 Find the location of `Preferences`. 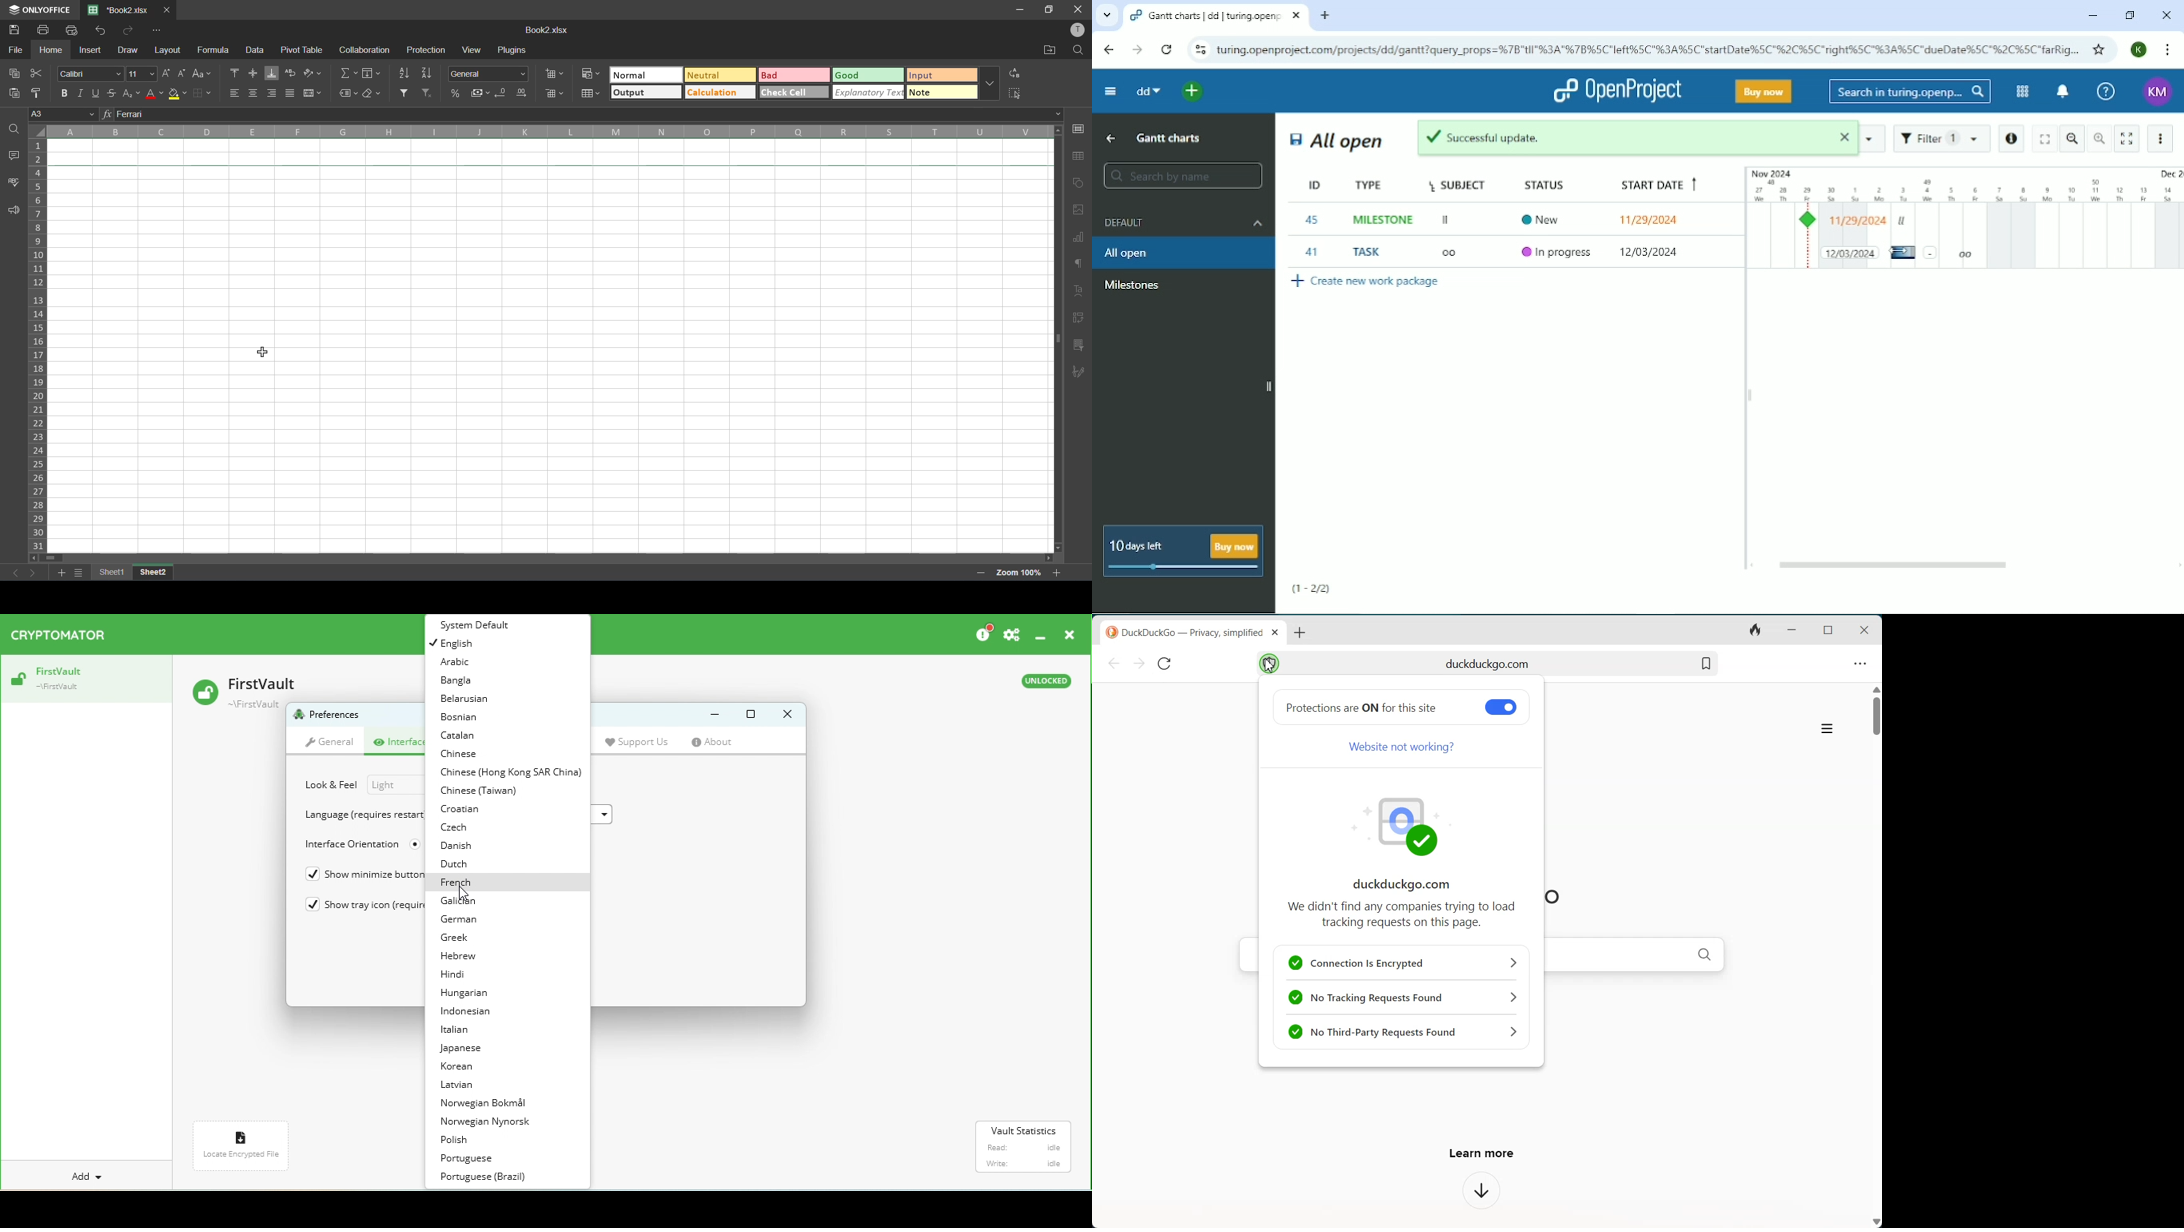

Preferences is located at coordinates (329, 716).